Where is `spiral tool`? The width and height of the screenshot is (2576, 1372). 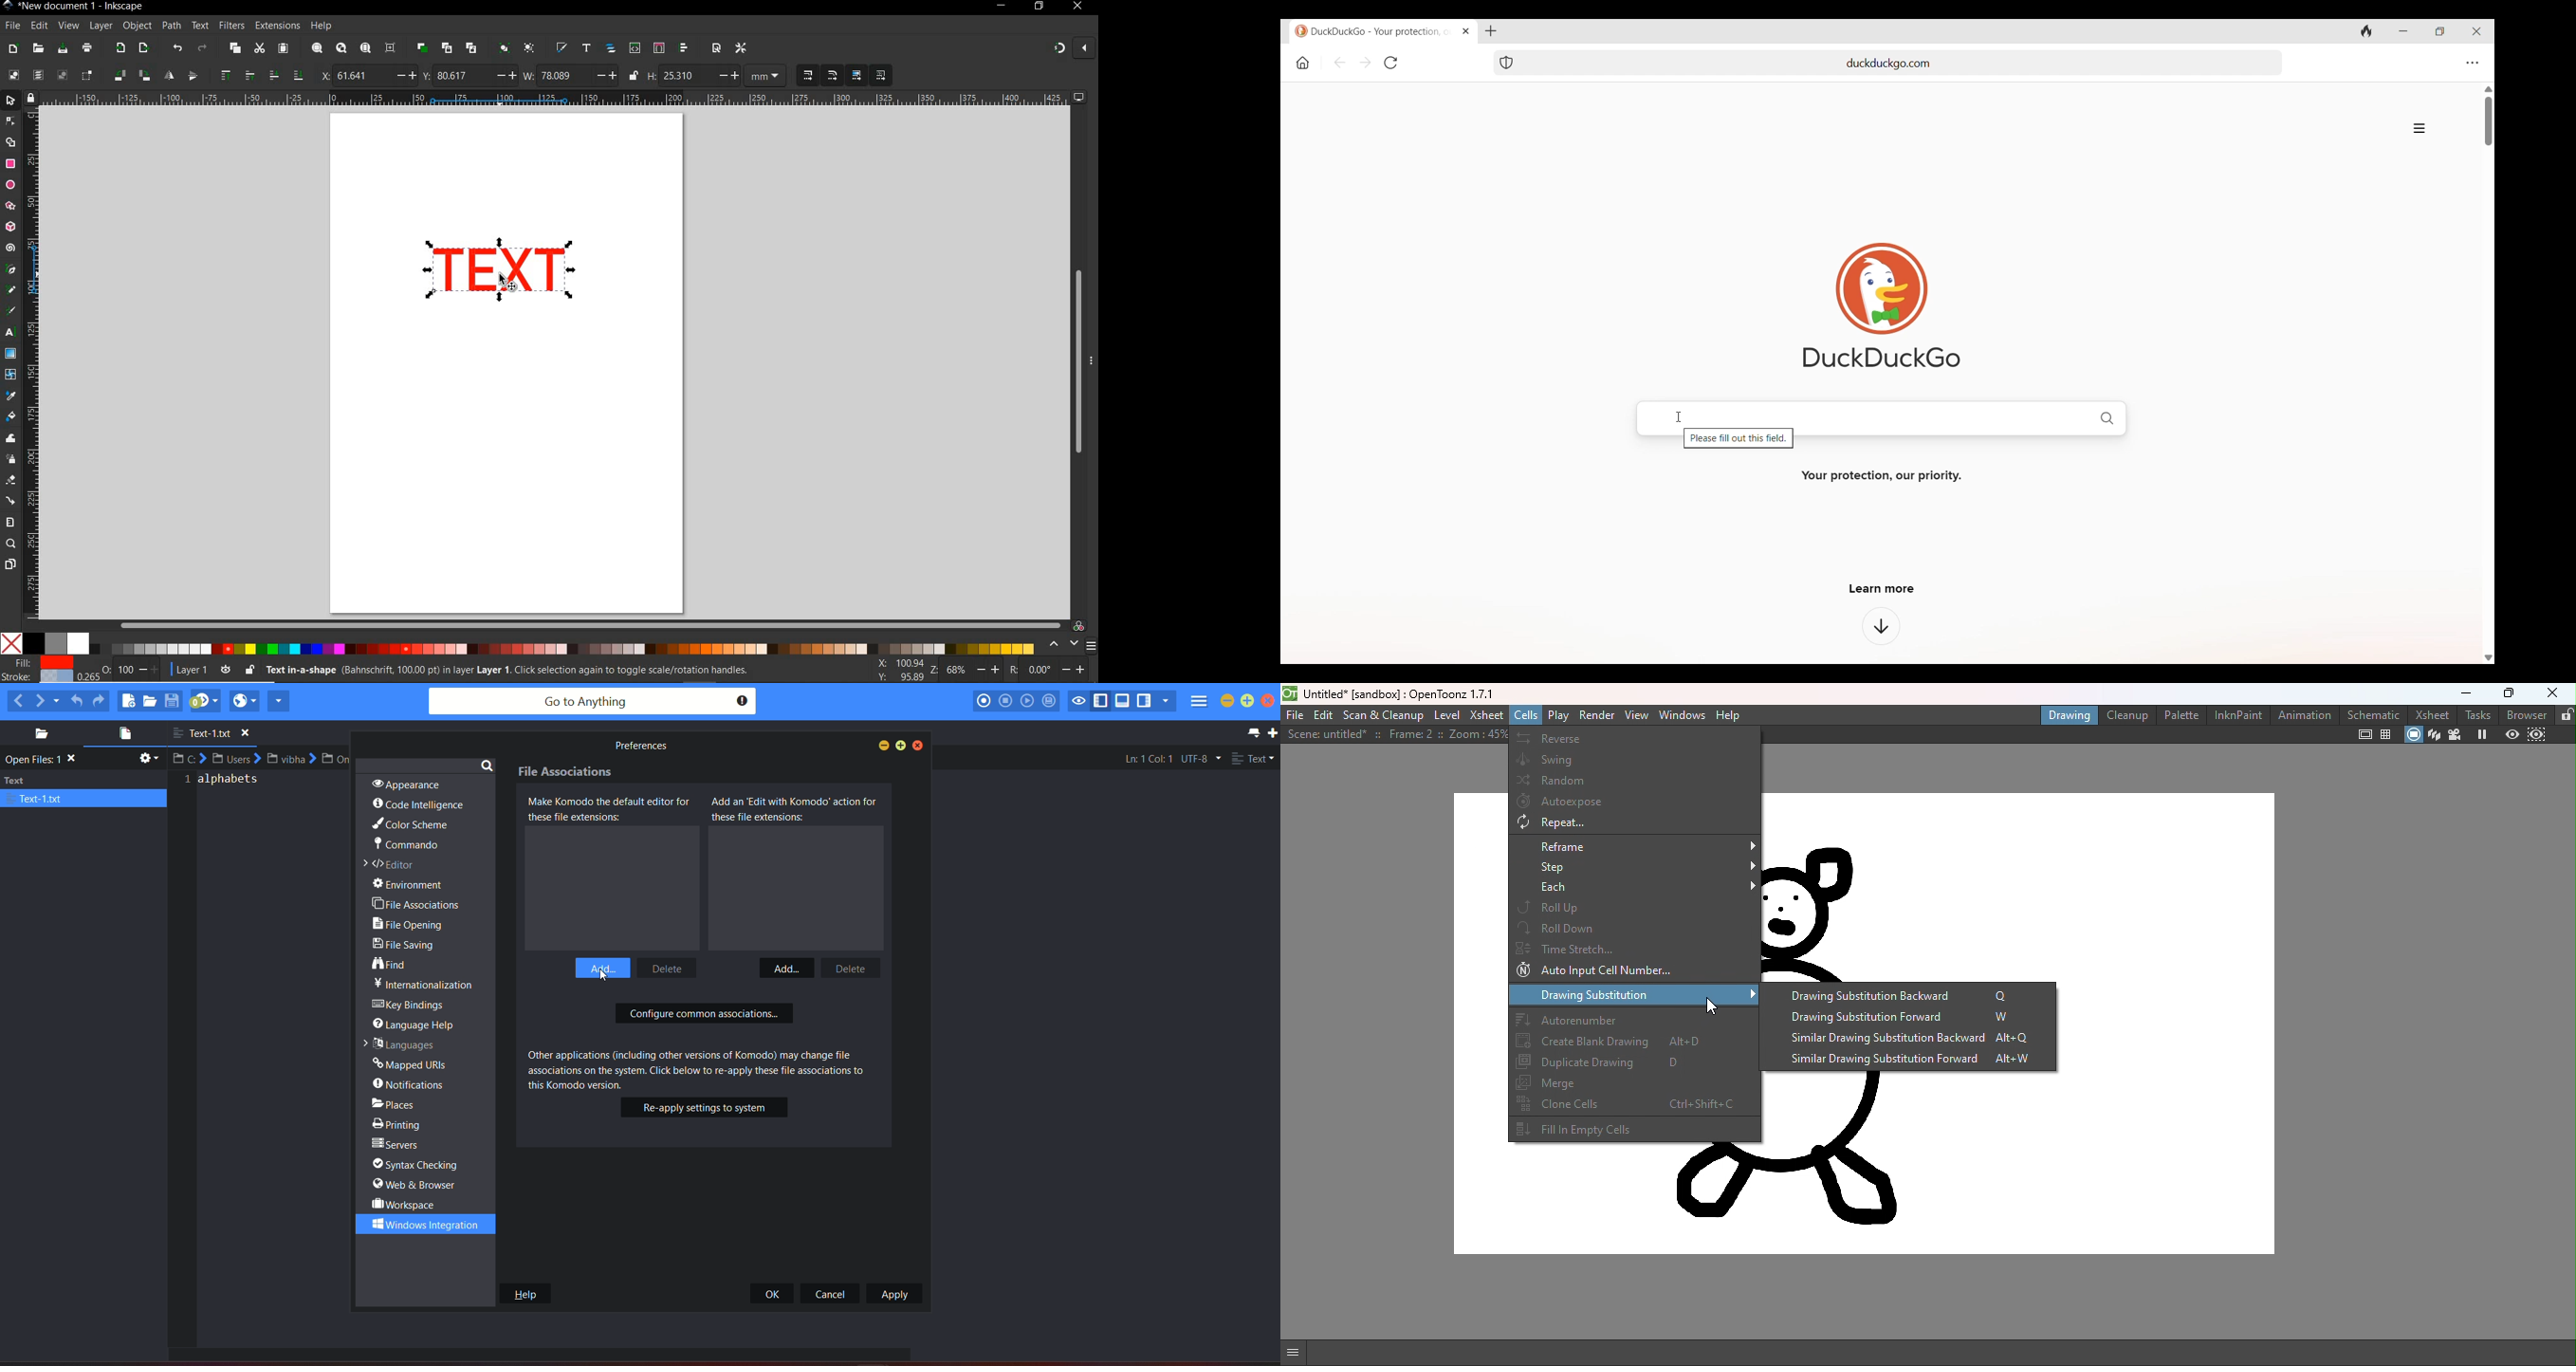 spiral tool is located at coordinates (10, 249).